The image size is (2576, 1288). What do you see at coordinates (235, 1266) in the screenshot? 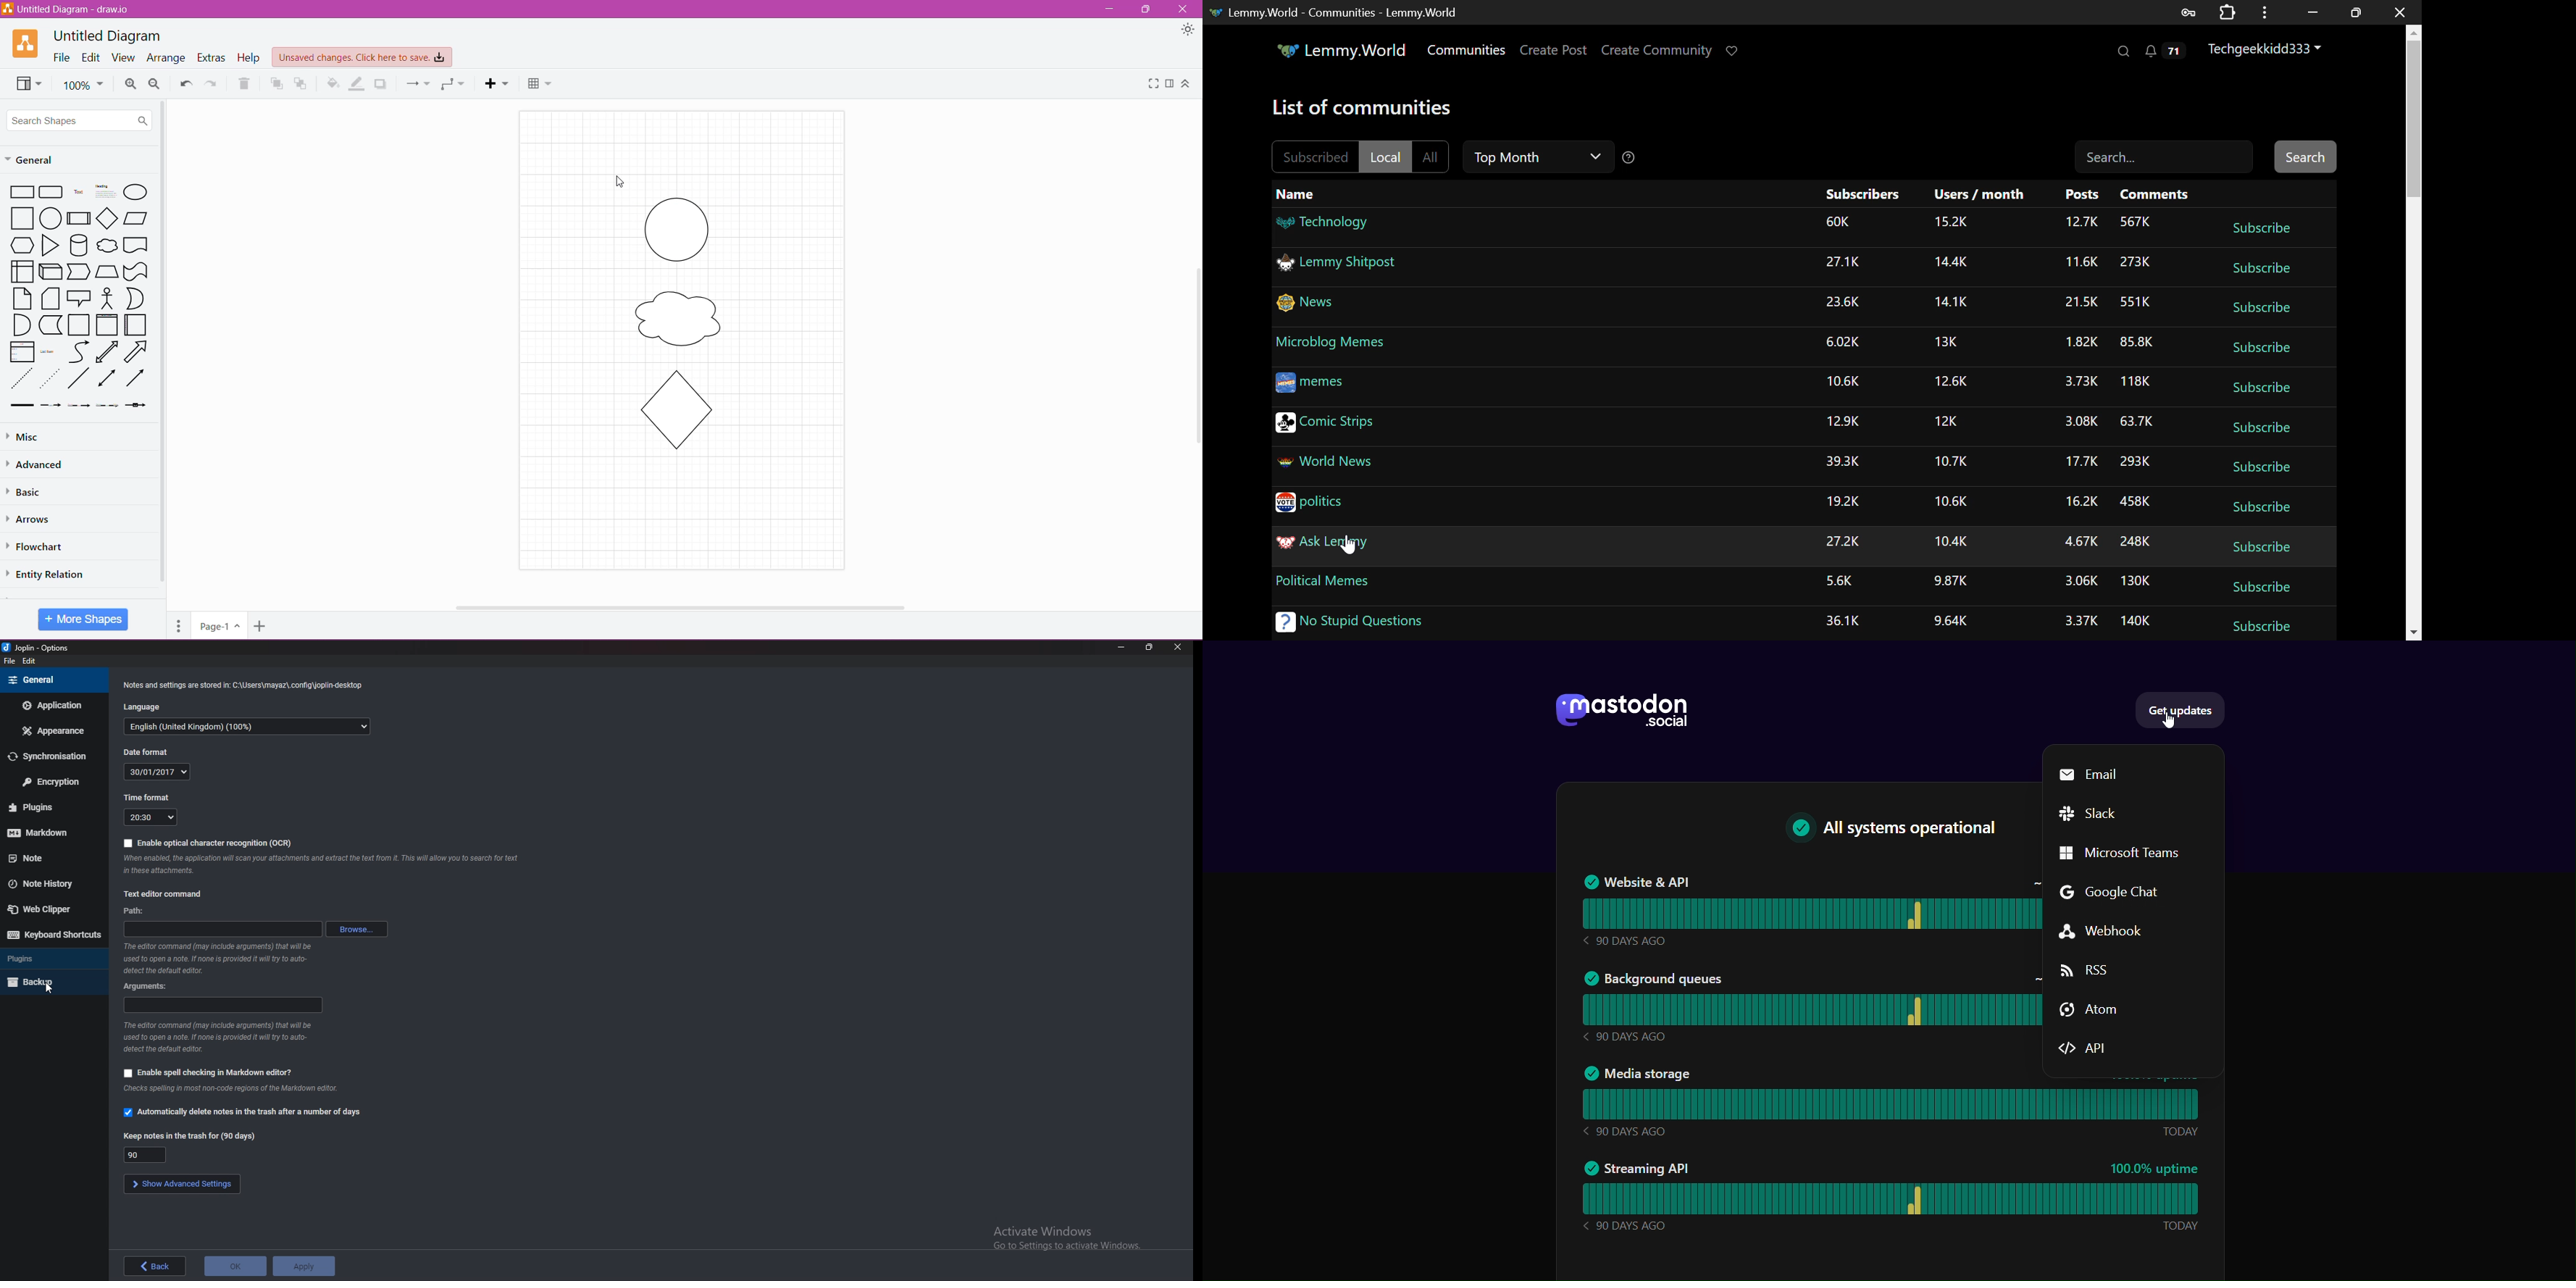
I see `ok` at bounding box center [235, 1266].